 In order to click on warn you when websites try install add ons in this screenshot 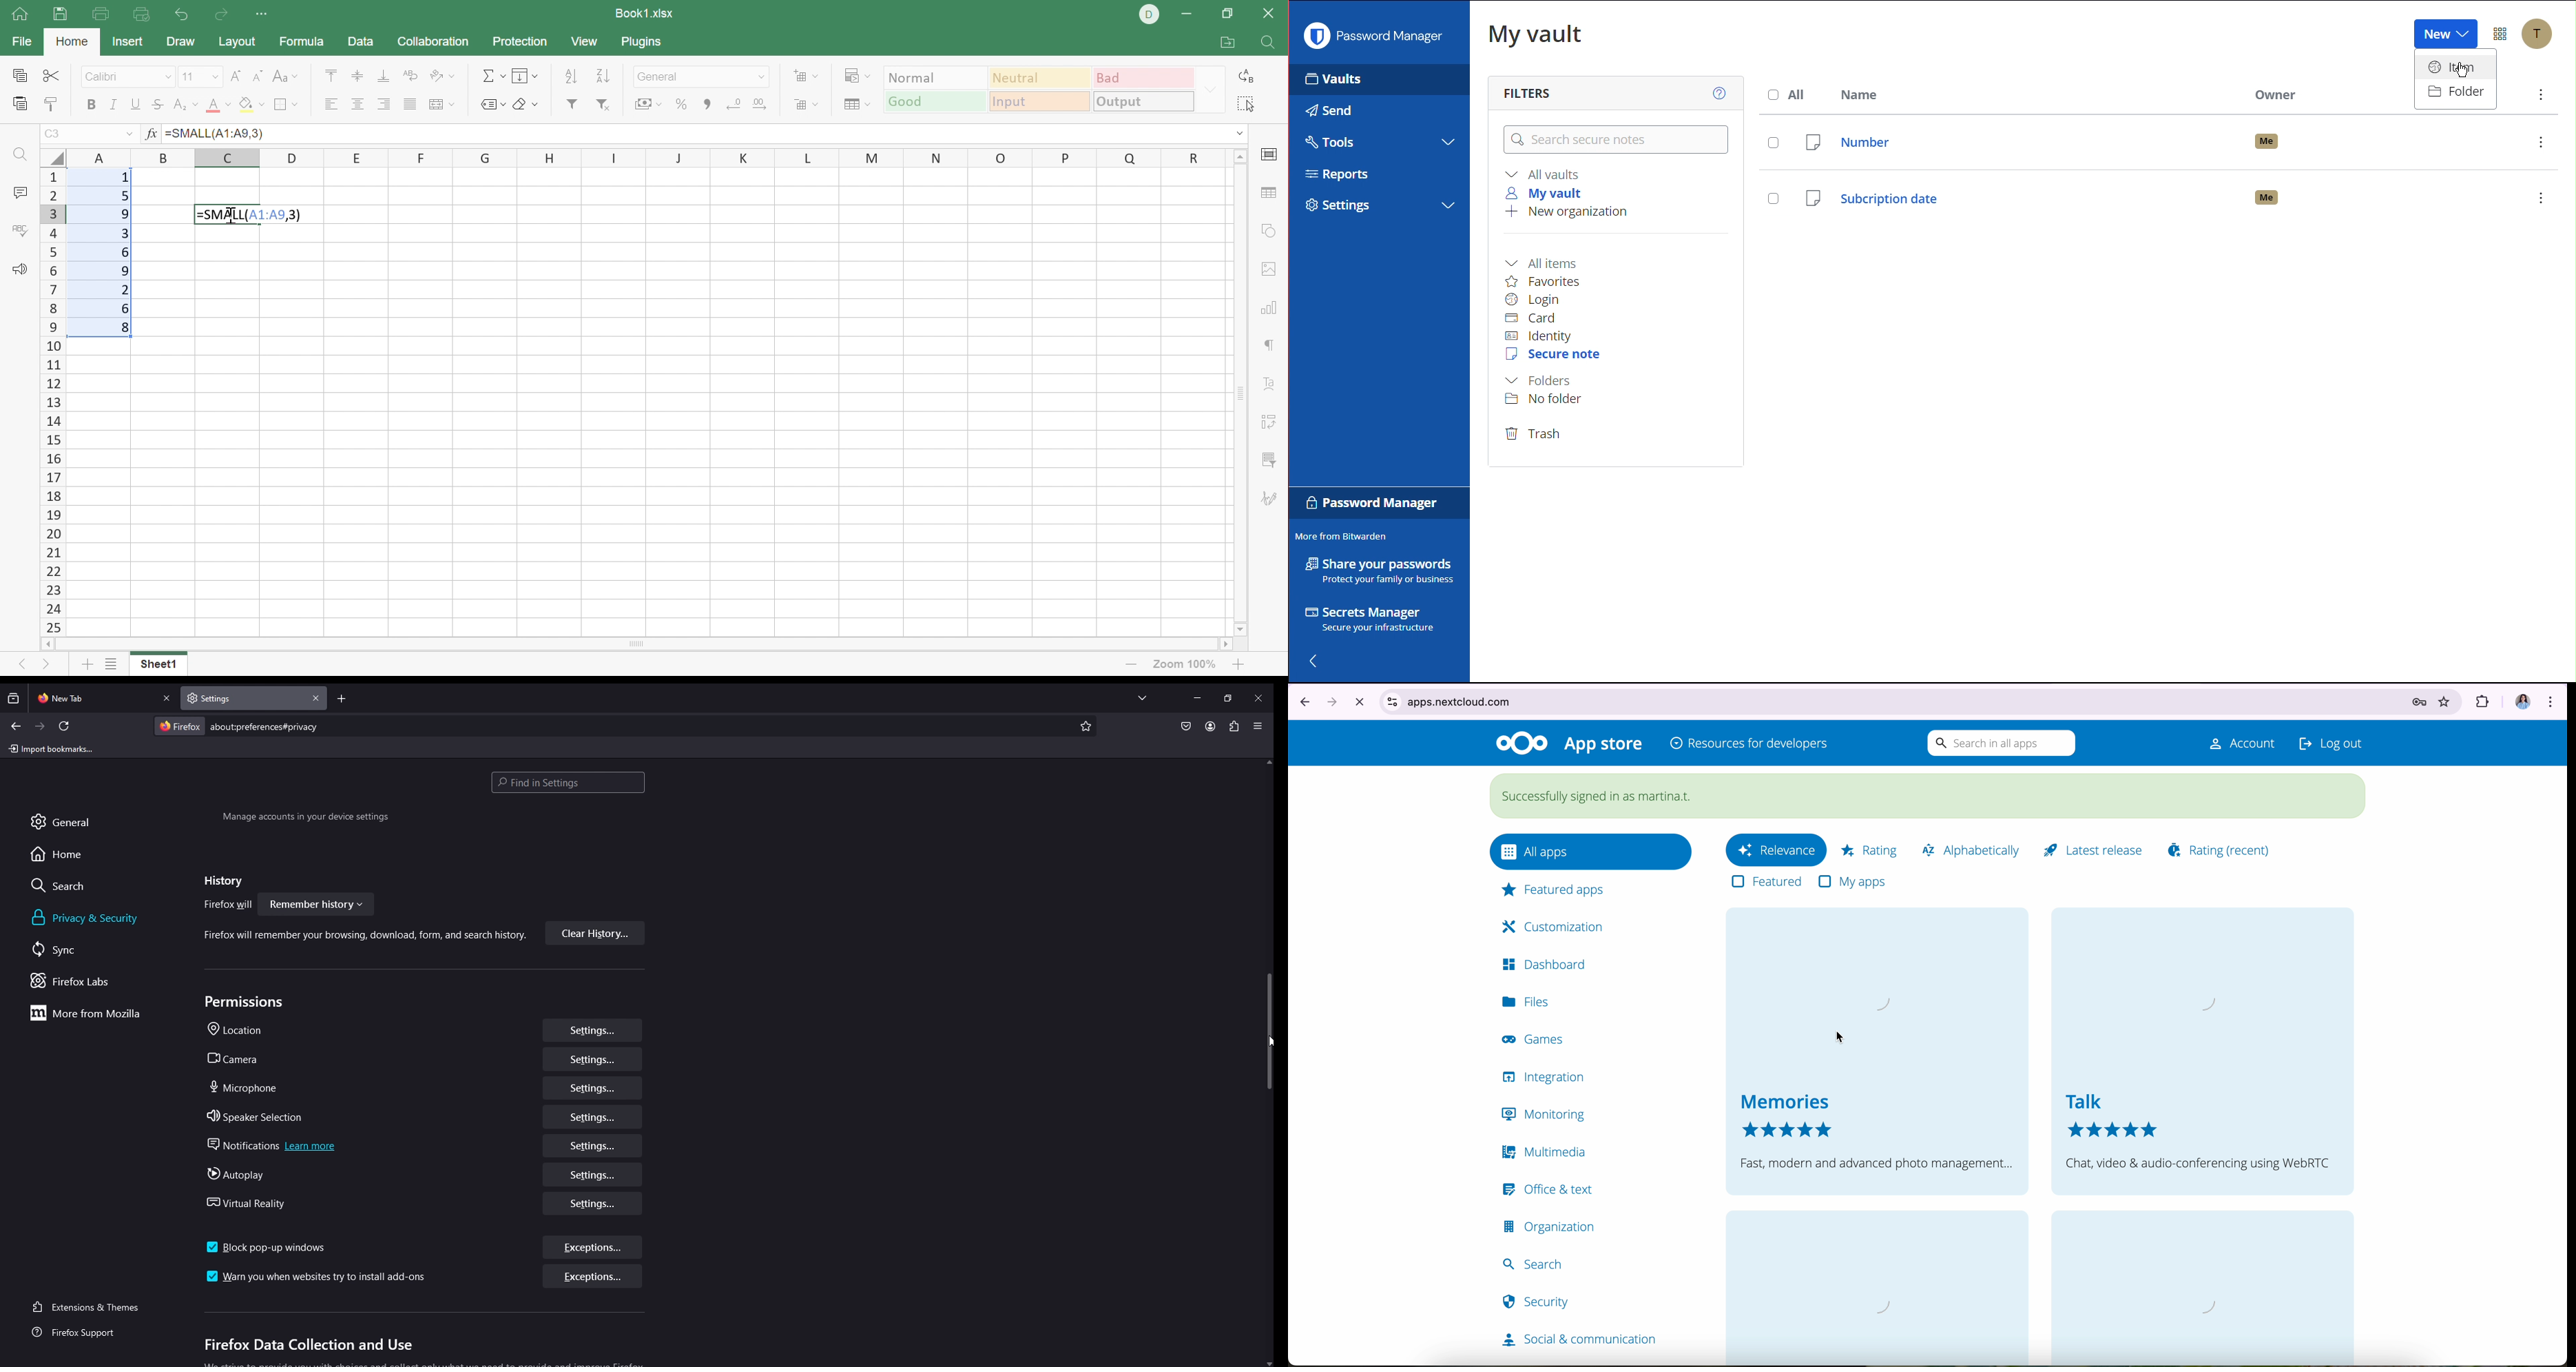, I will do `click(320, 1277)`.